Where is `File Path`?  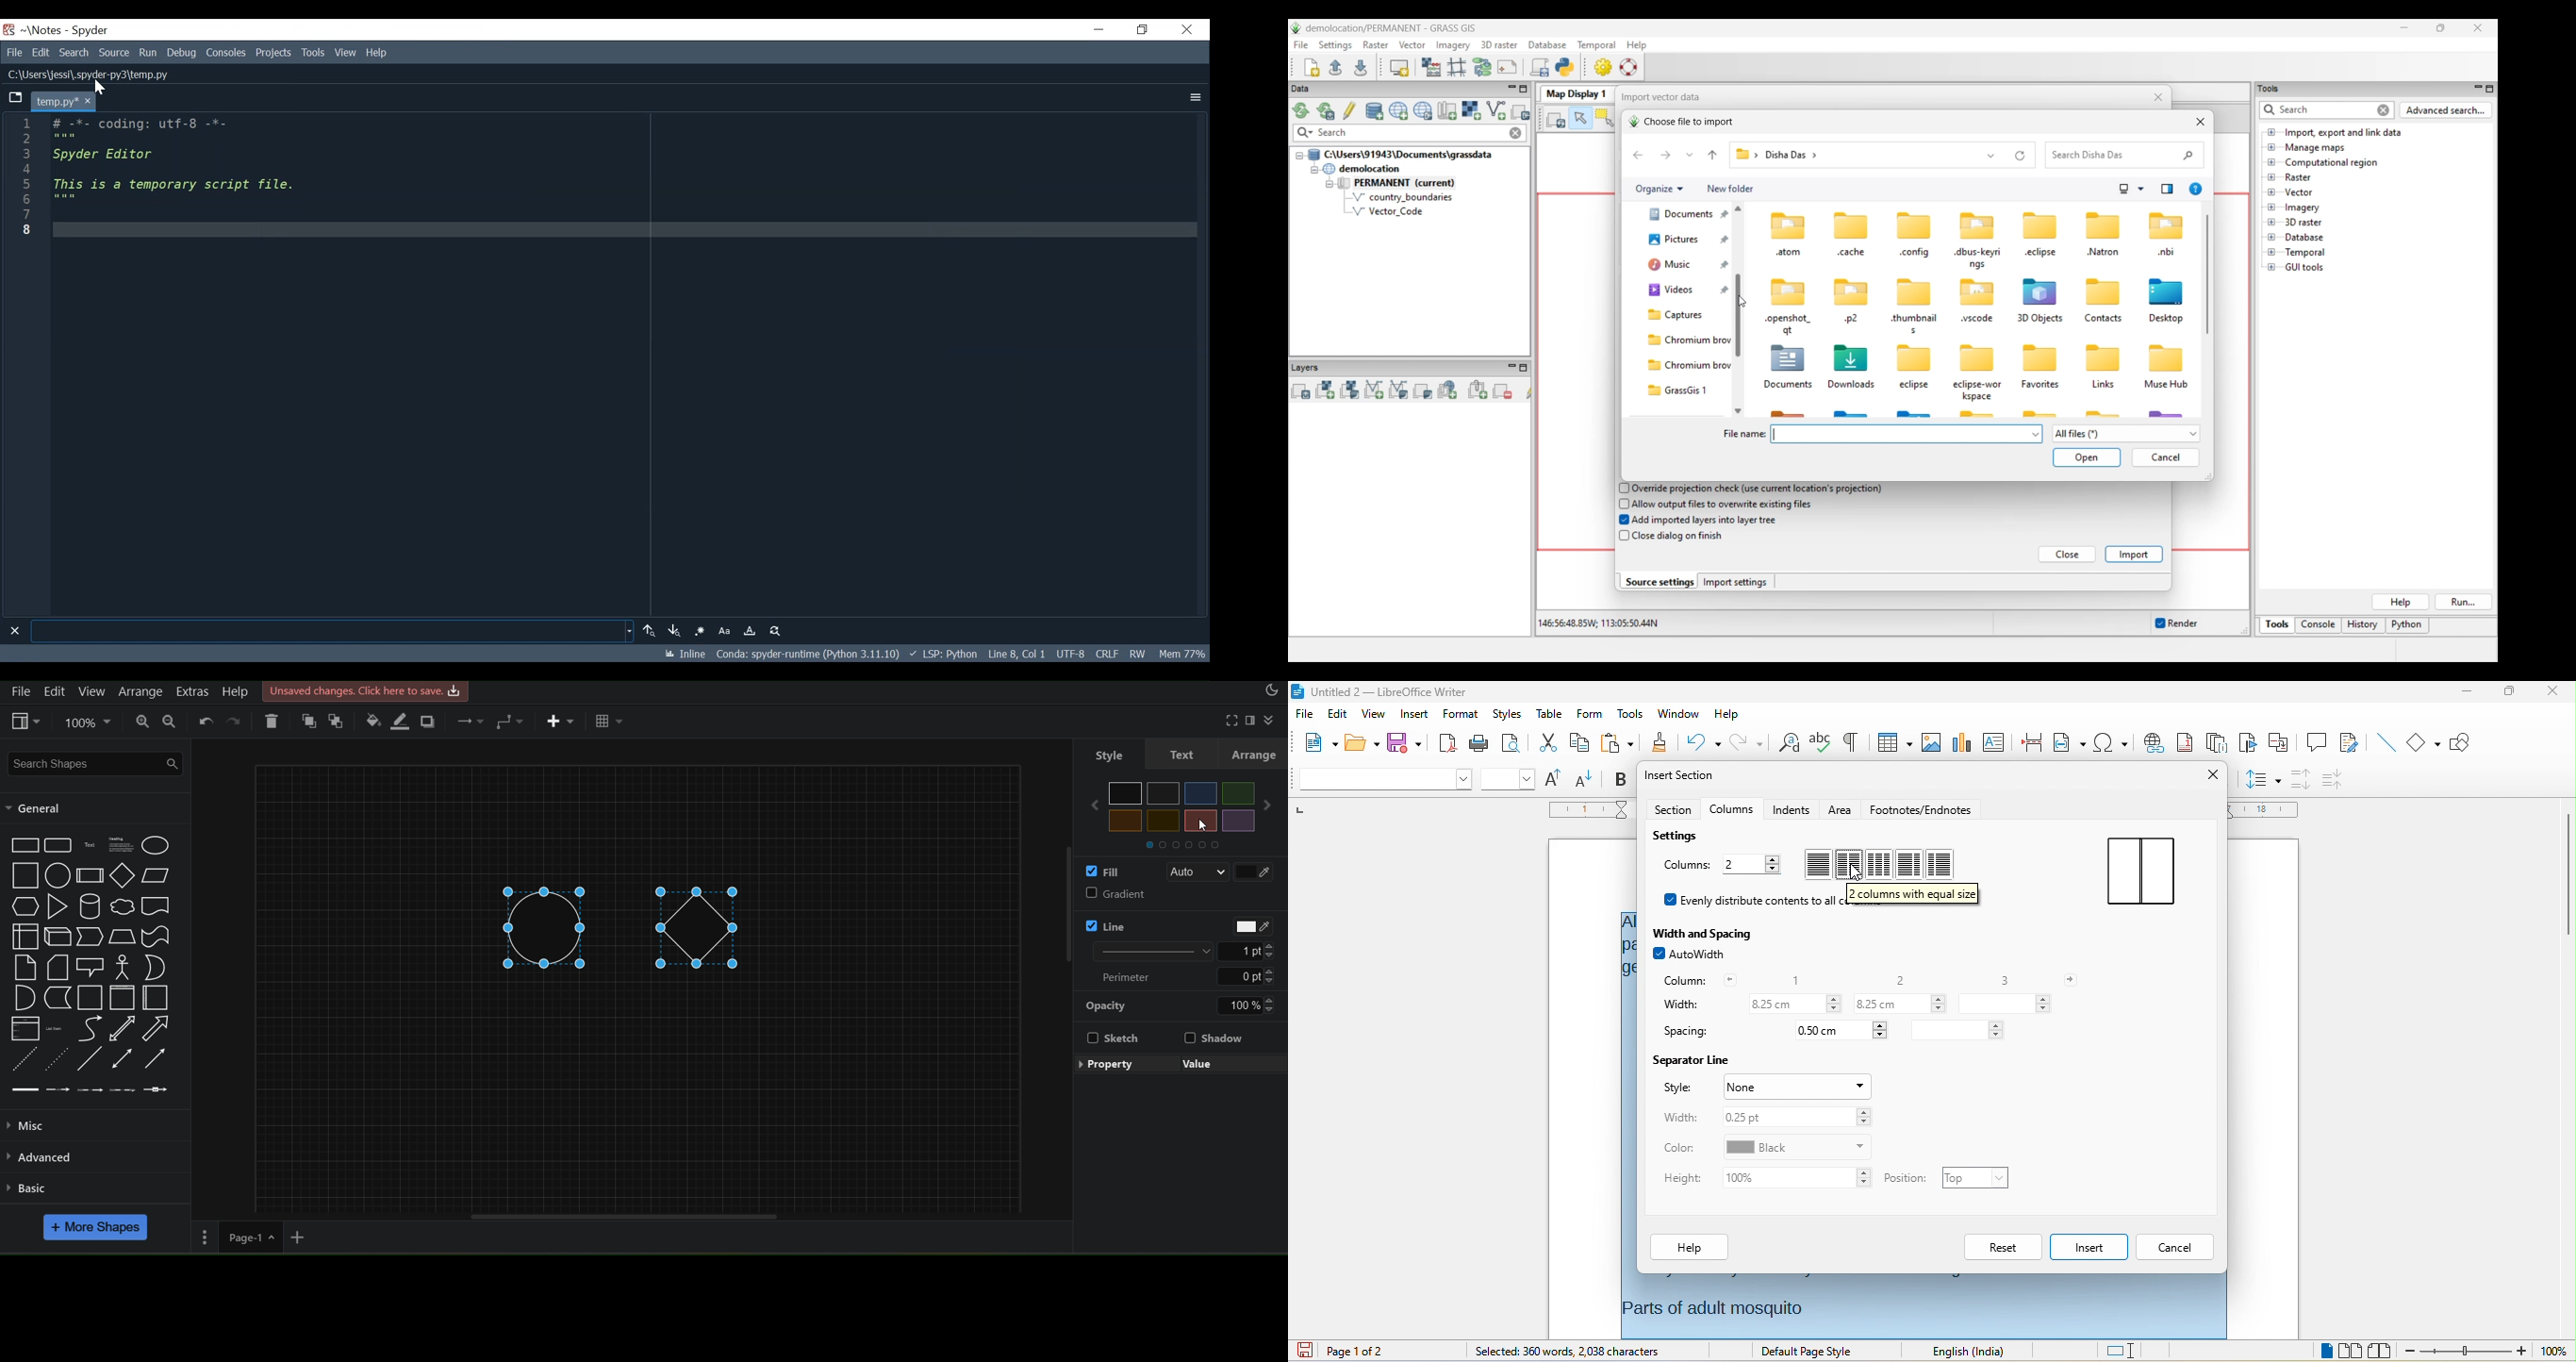 File Path is located at coordinates (82, 75).